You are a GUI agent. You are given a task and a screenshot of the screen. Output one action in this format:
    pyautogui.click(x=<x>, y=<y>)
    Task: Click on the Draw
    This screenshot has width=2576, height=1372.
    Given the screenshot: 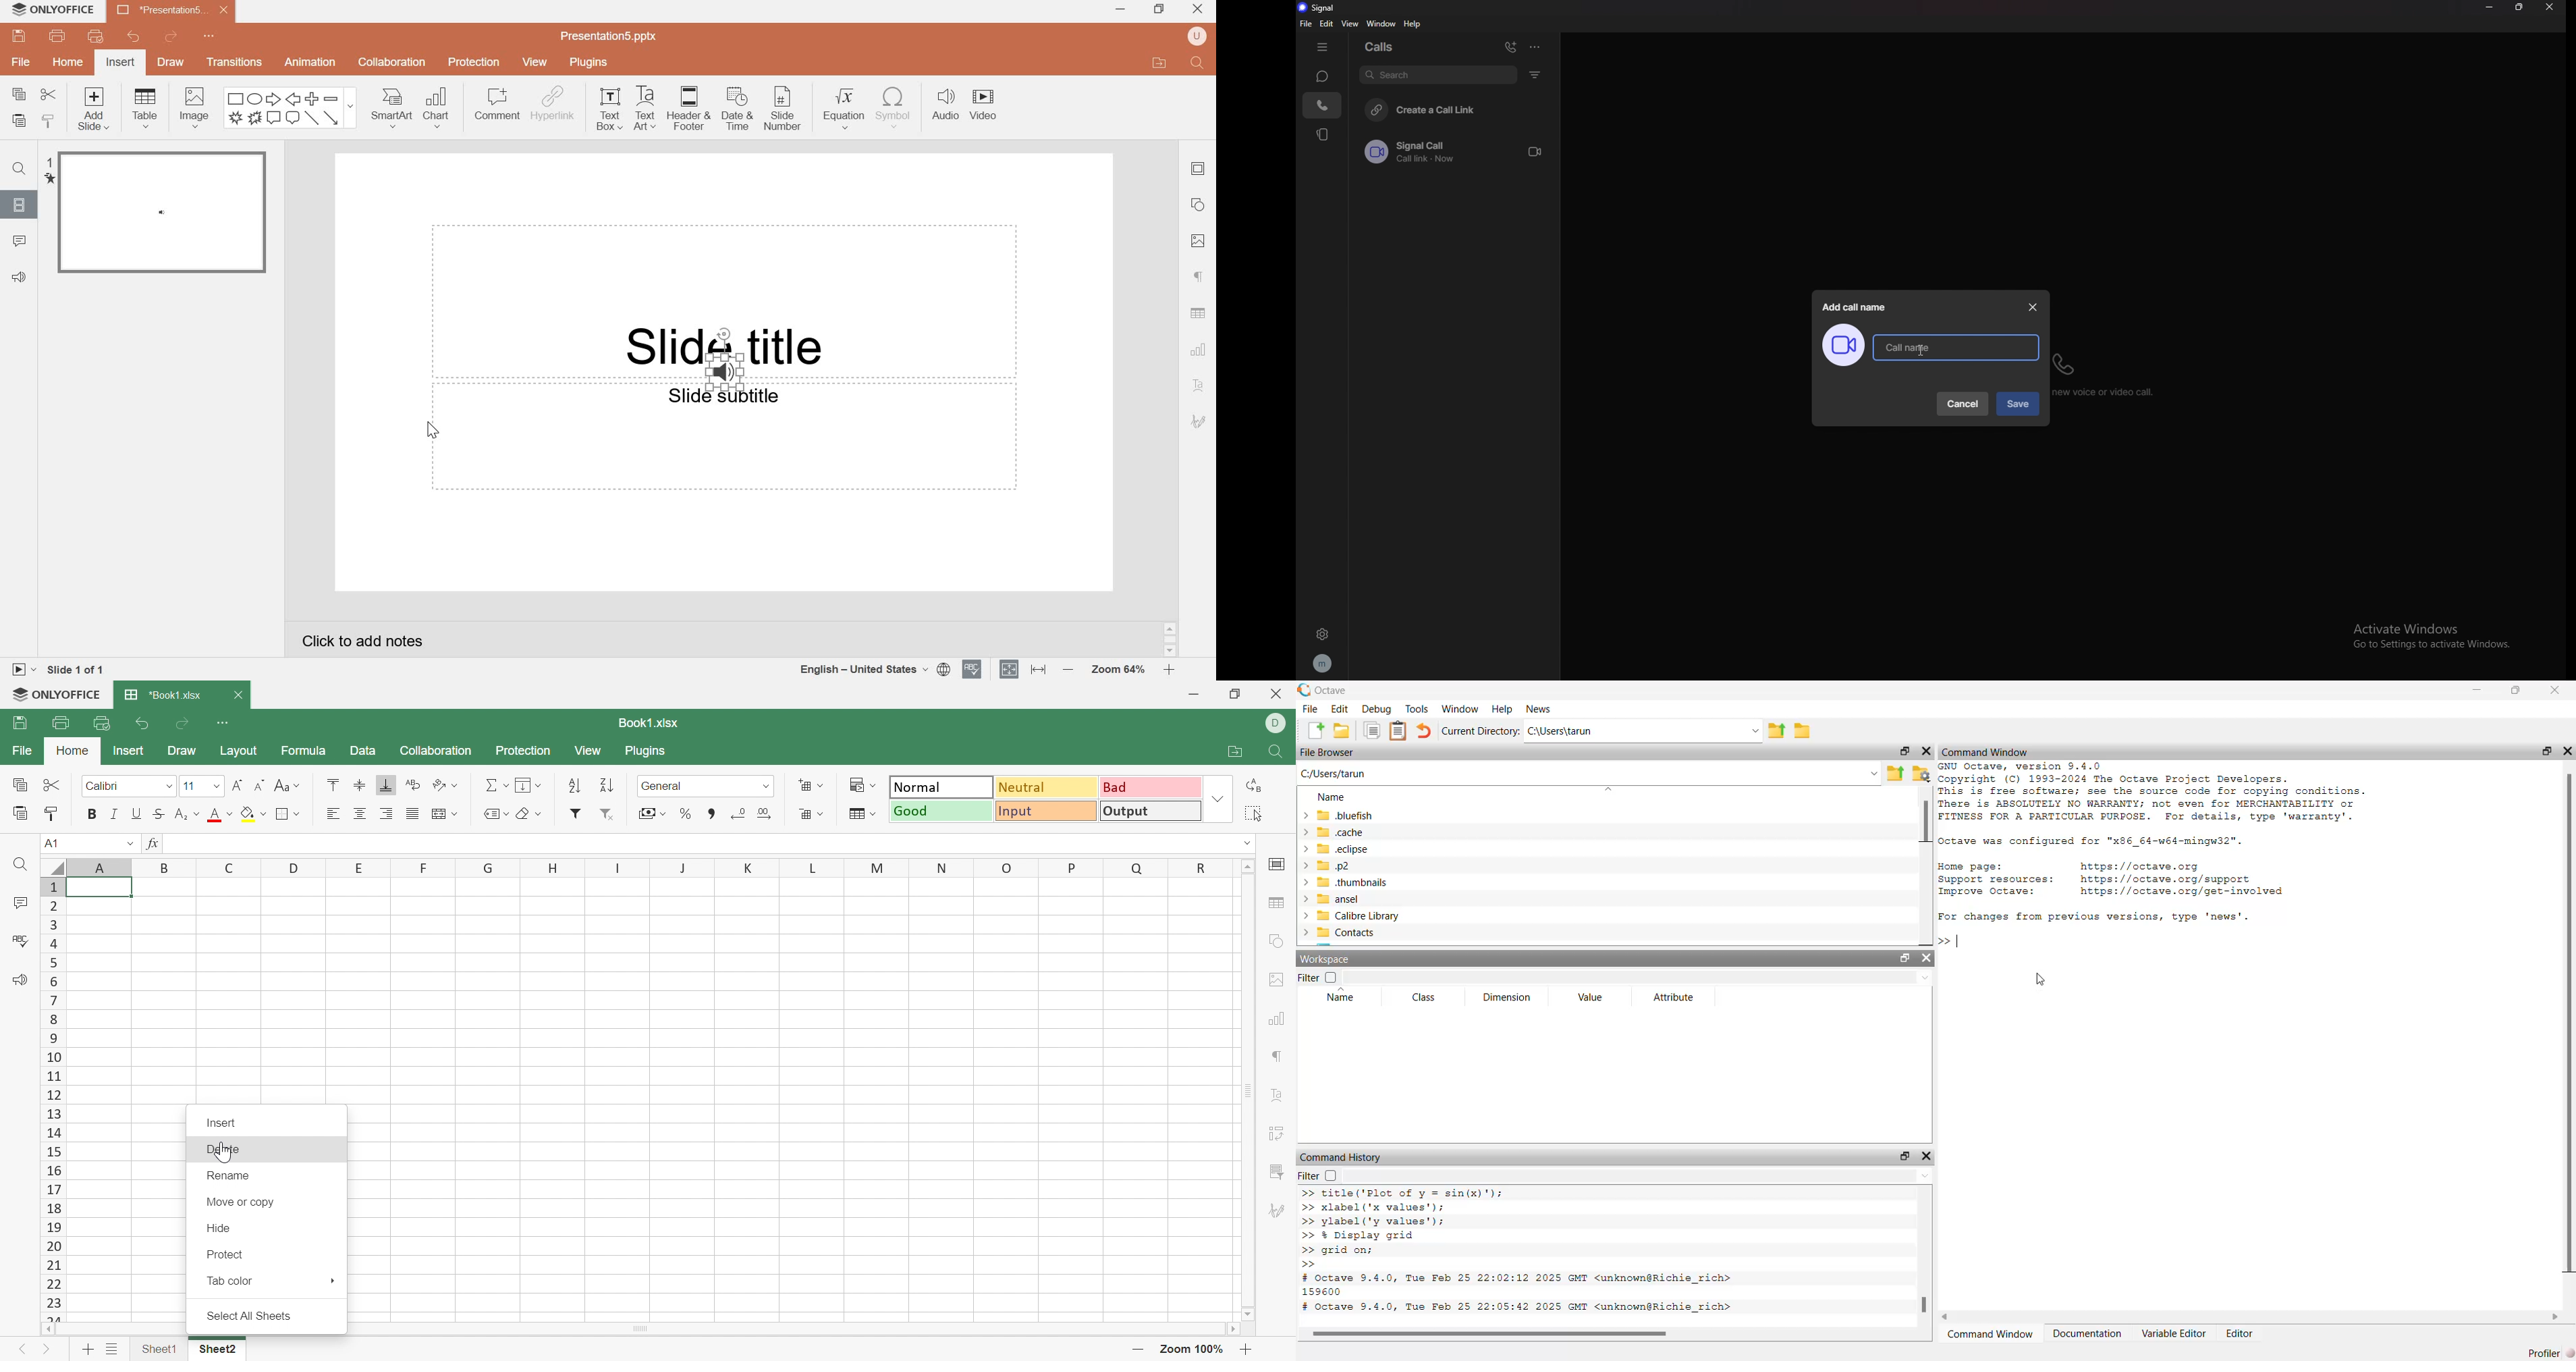 What is the action you would take?
    pyautogui.click(x=170, y=63)
    